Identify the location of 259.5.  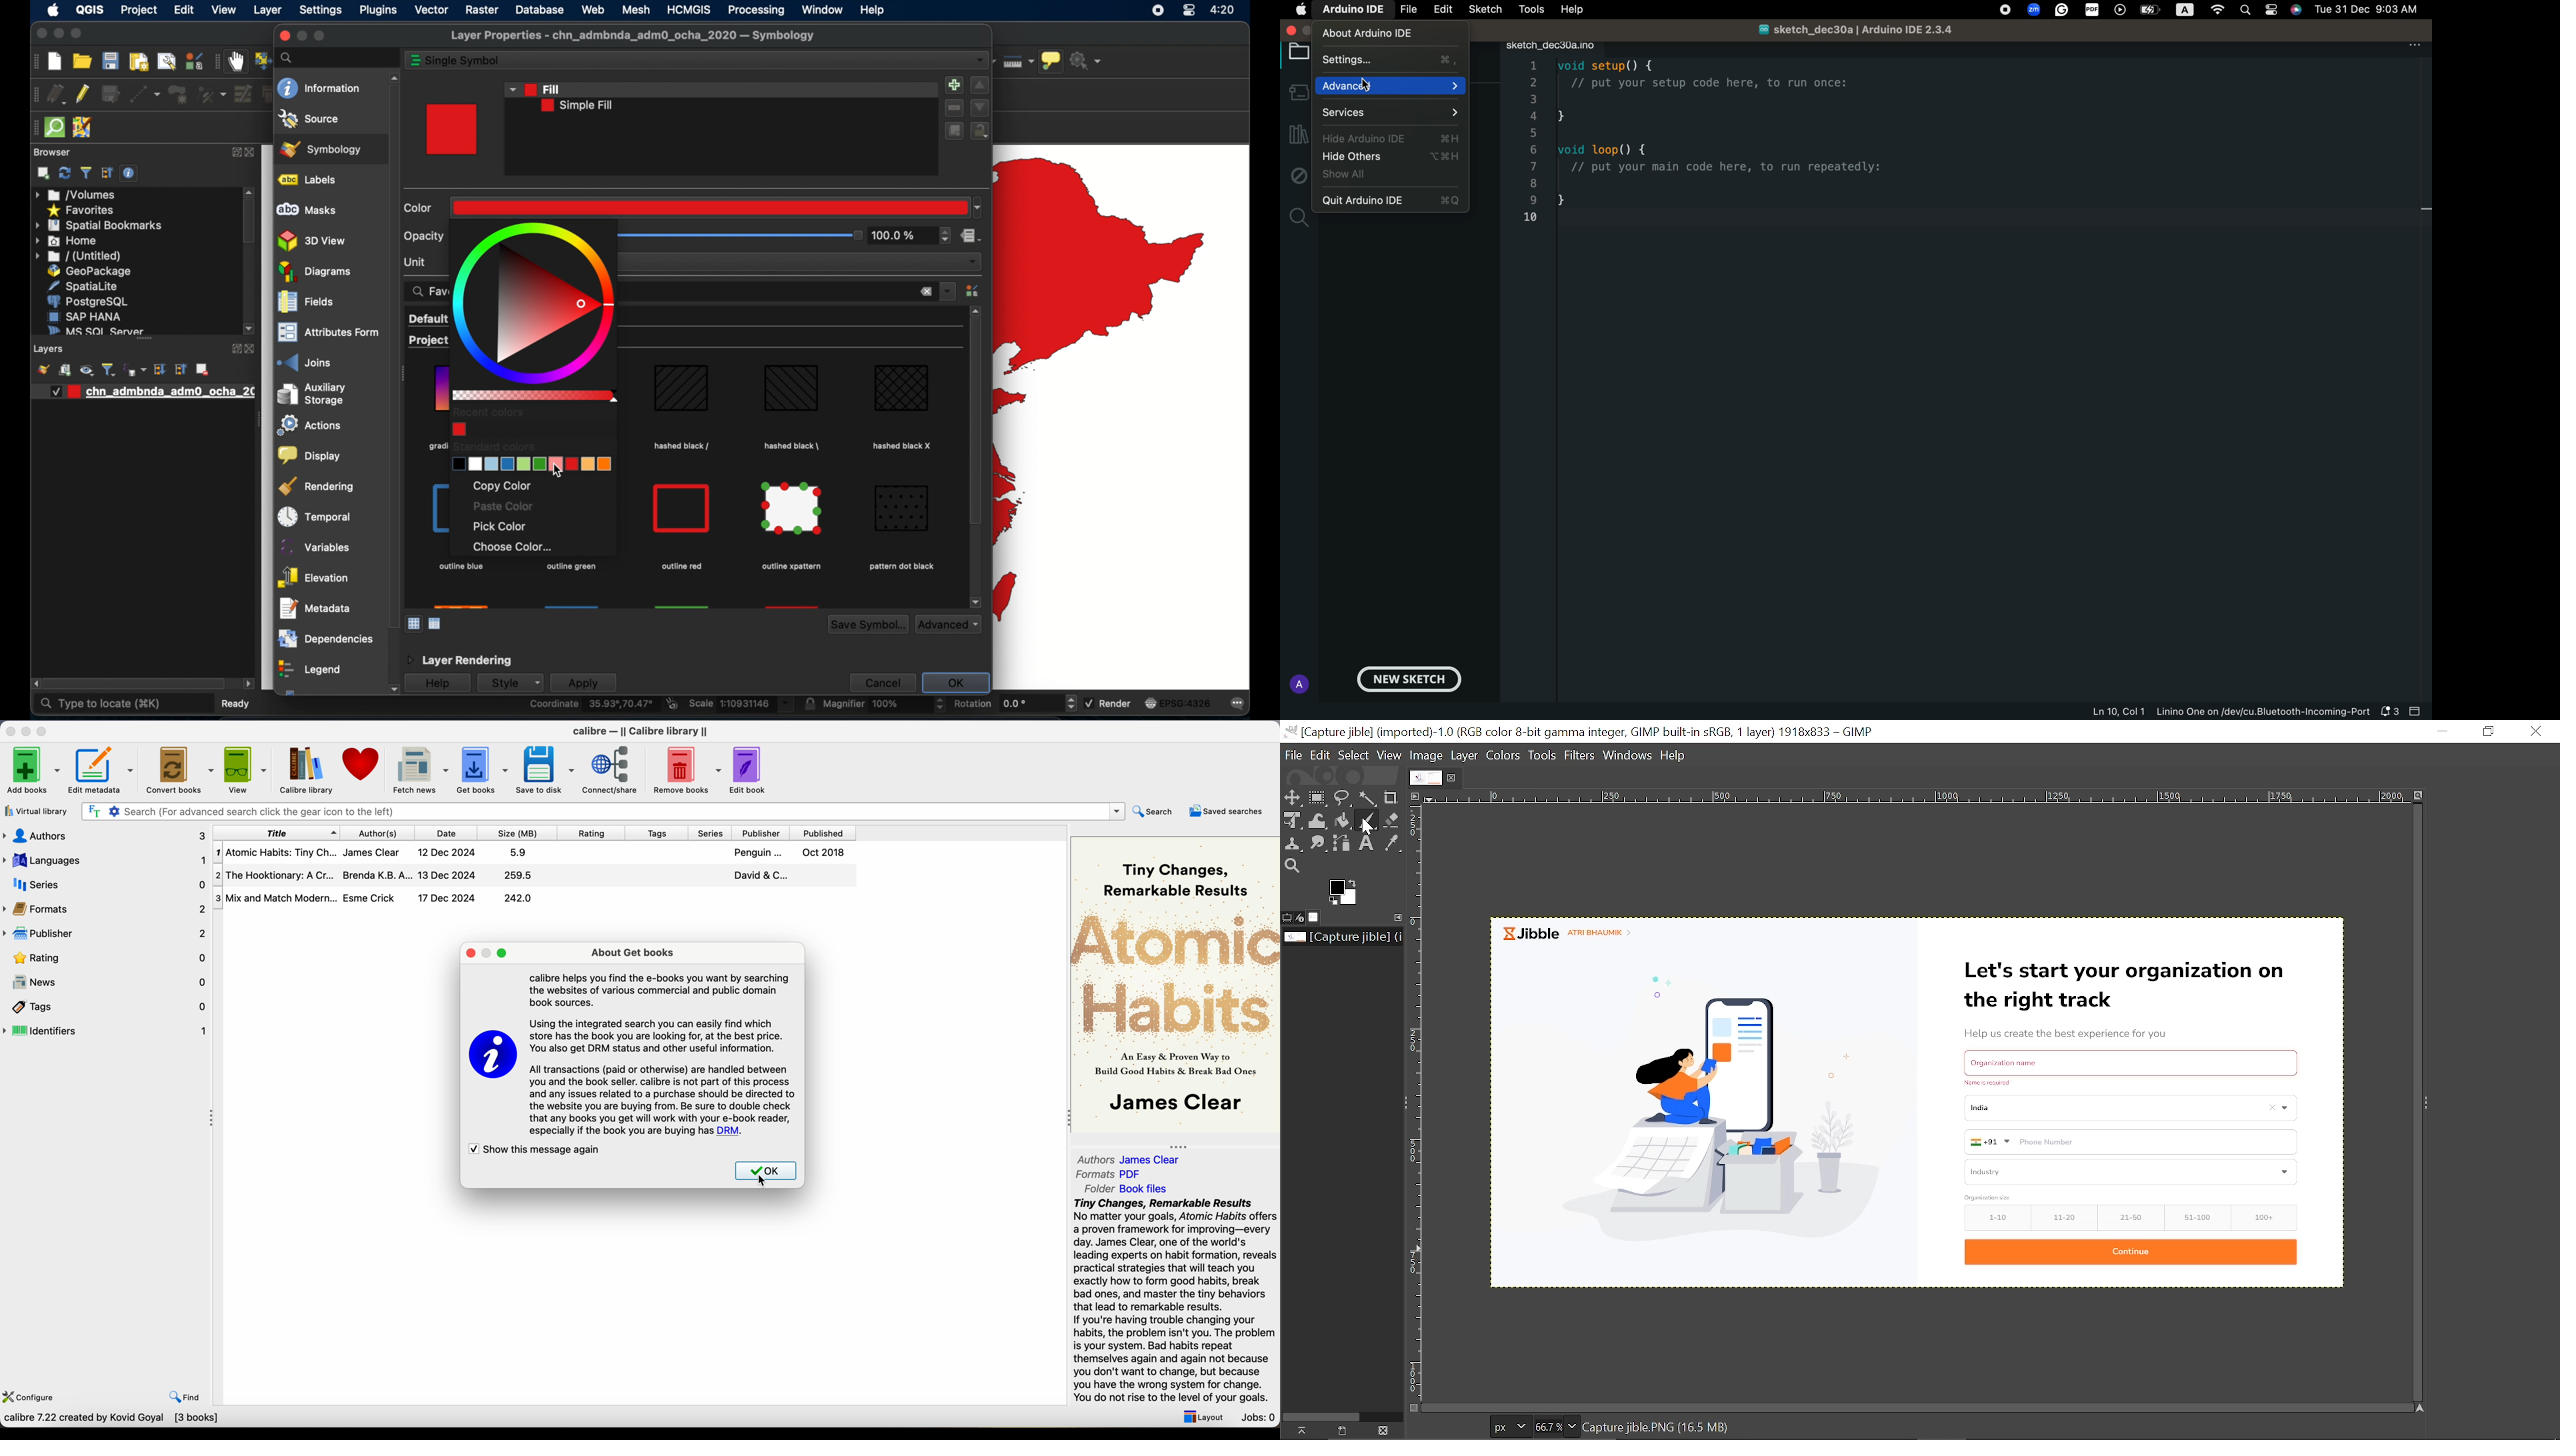
(520, 876).